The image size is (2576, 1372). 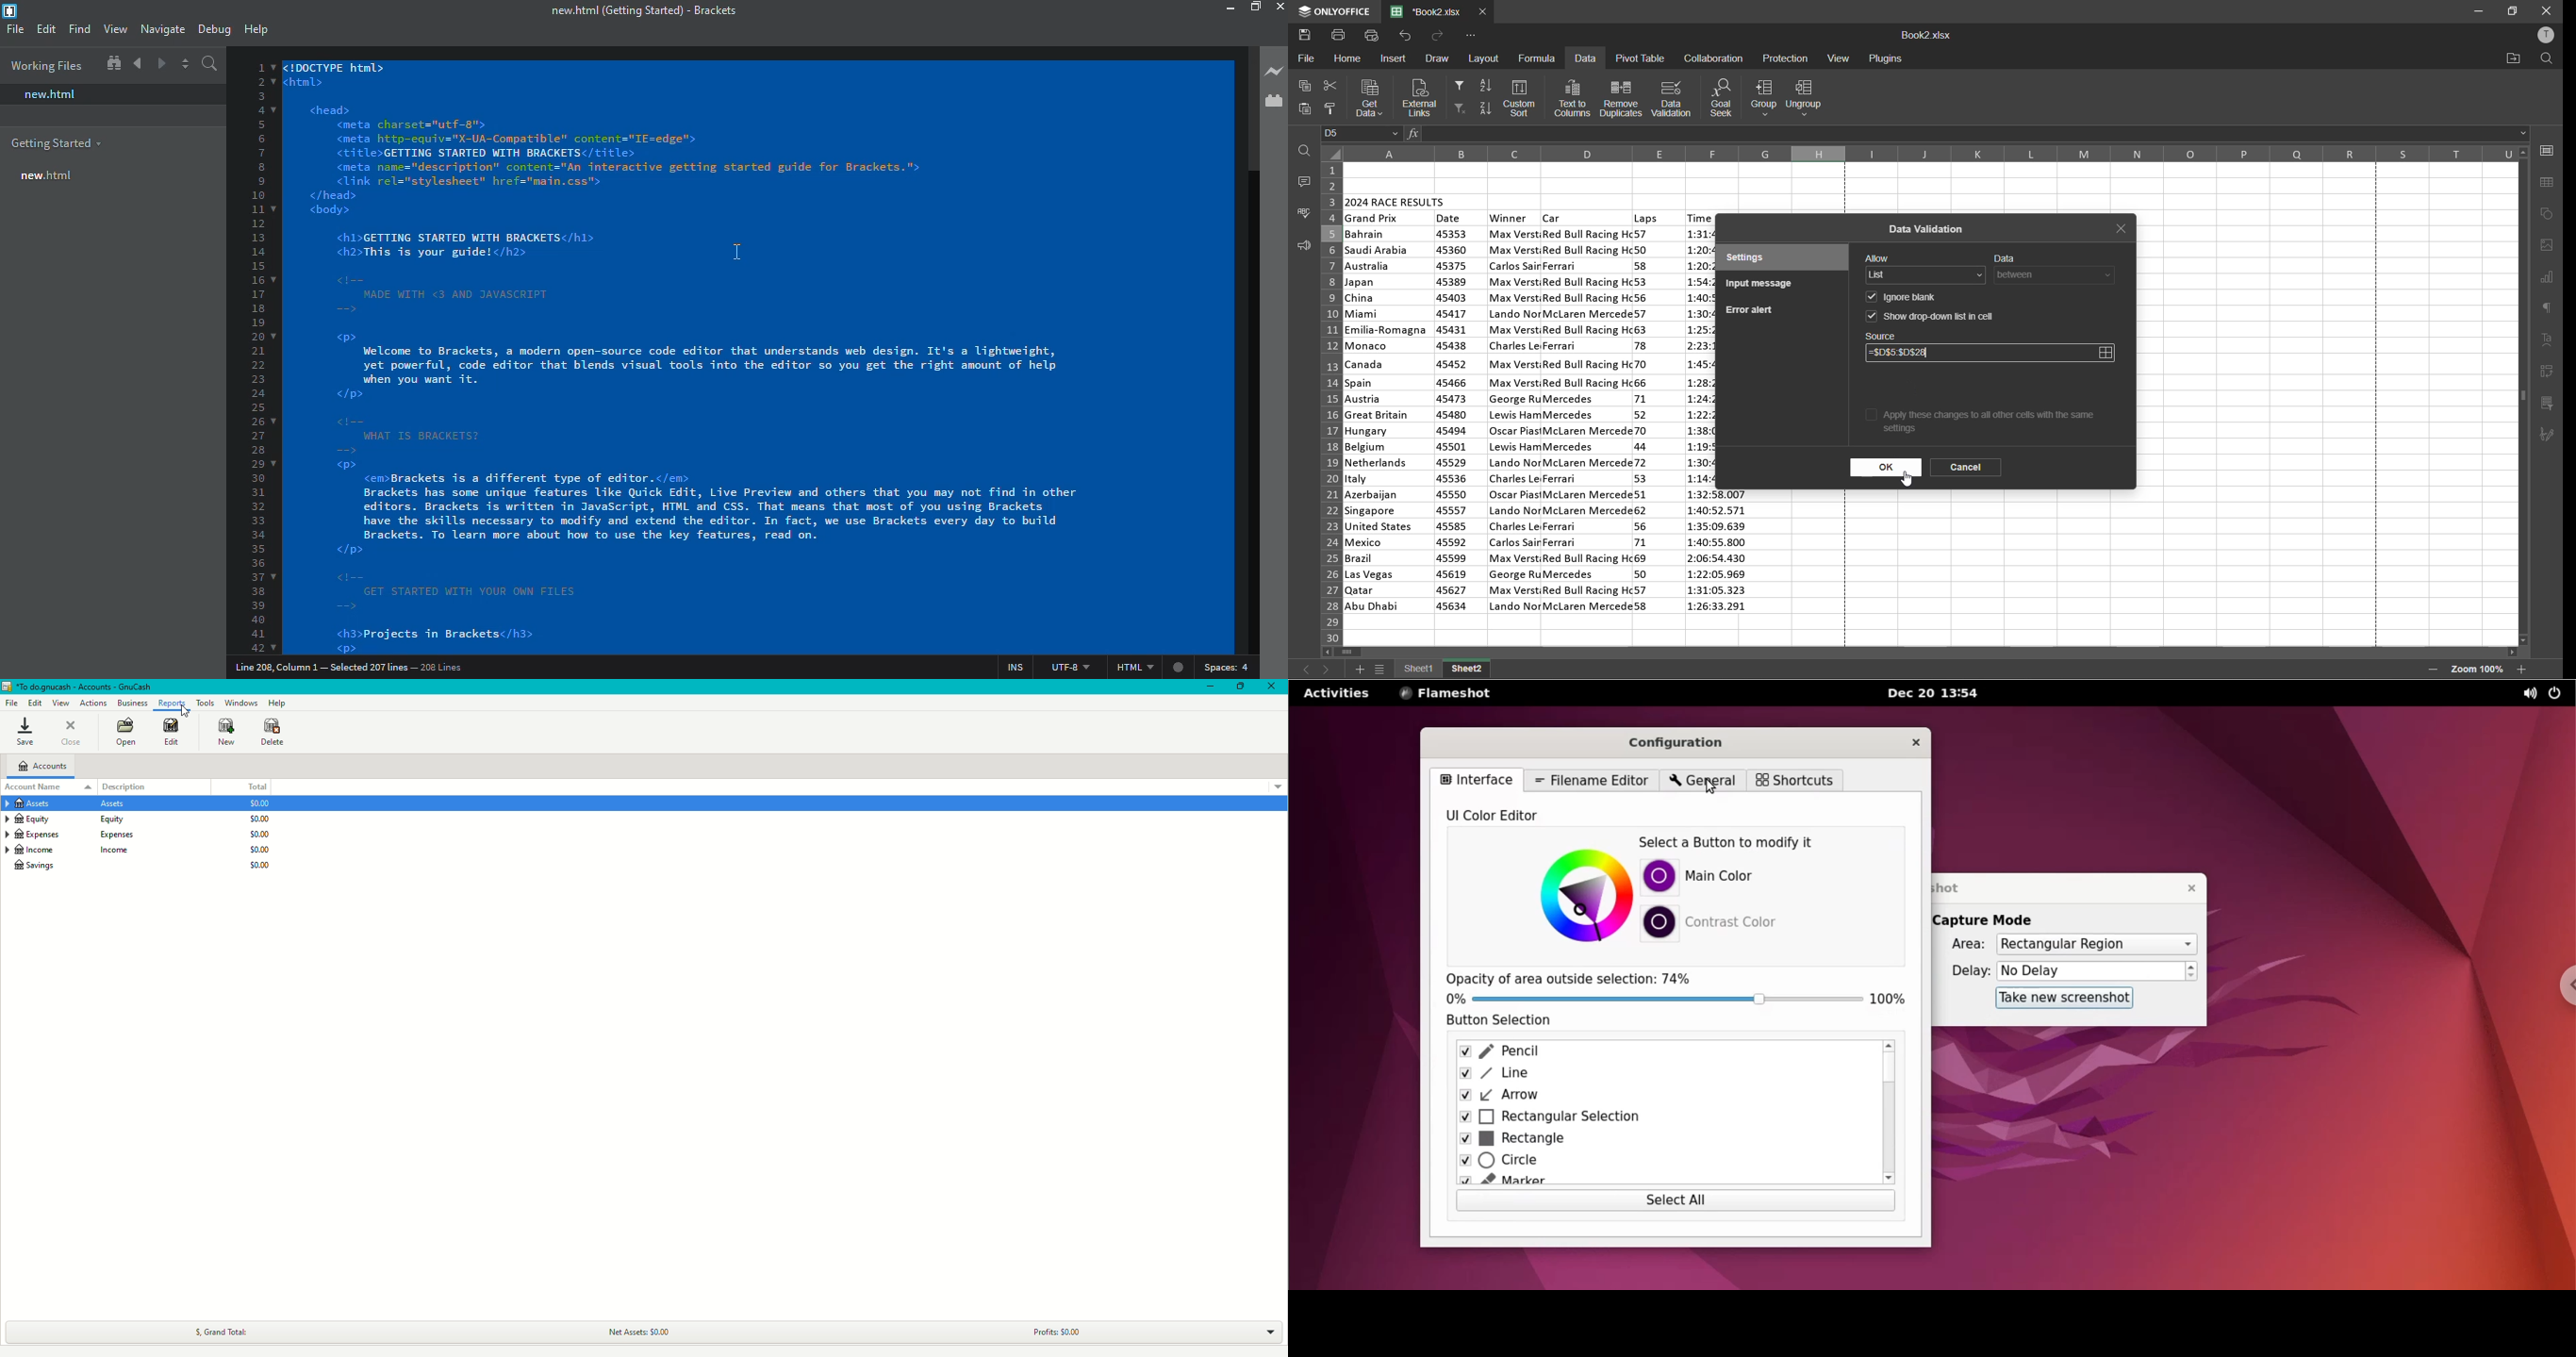 I want to click on file, so click(x=1304, y=58).